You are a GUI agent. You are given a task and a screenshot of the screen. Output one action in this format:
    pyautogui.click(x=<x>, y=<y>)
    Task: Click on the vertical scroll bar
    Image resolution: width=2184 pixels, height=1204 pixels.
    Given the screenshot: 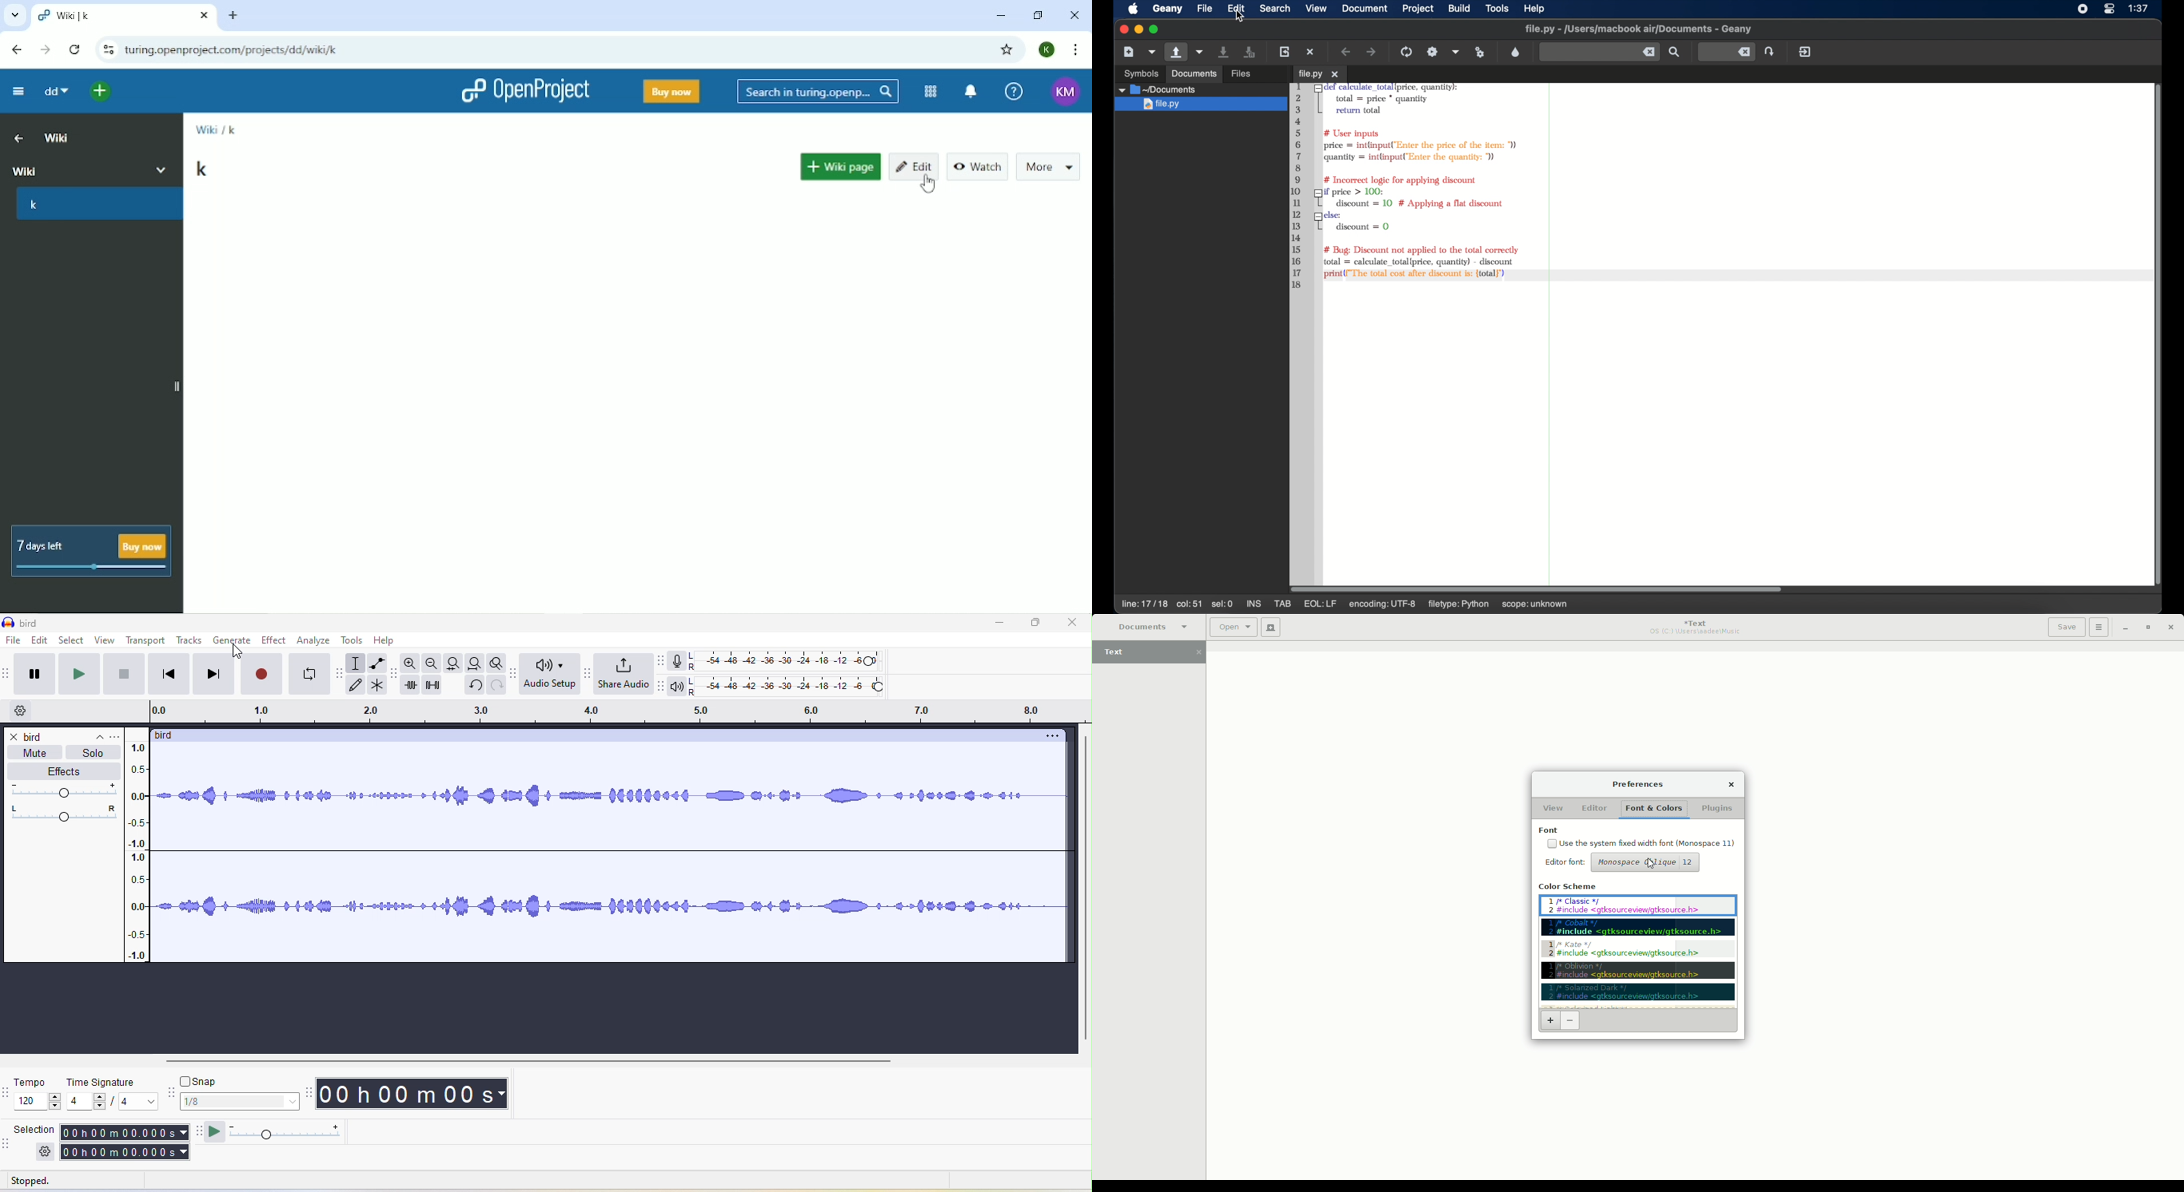 What is the action you would take?
    pyautogui.click(x=1085, y=887)
    